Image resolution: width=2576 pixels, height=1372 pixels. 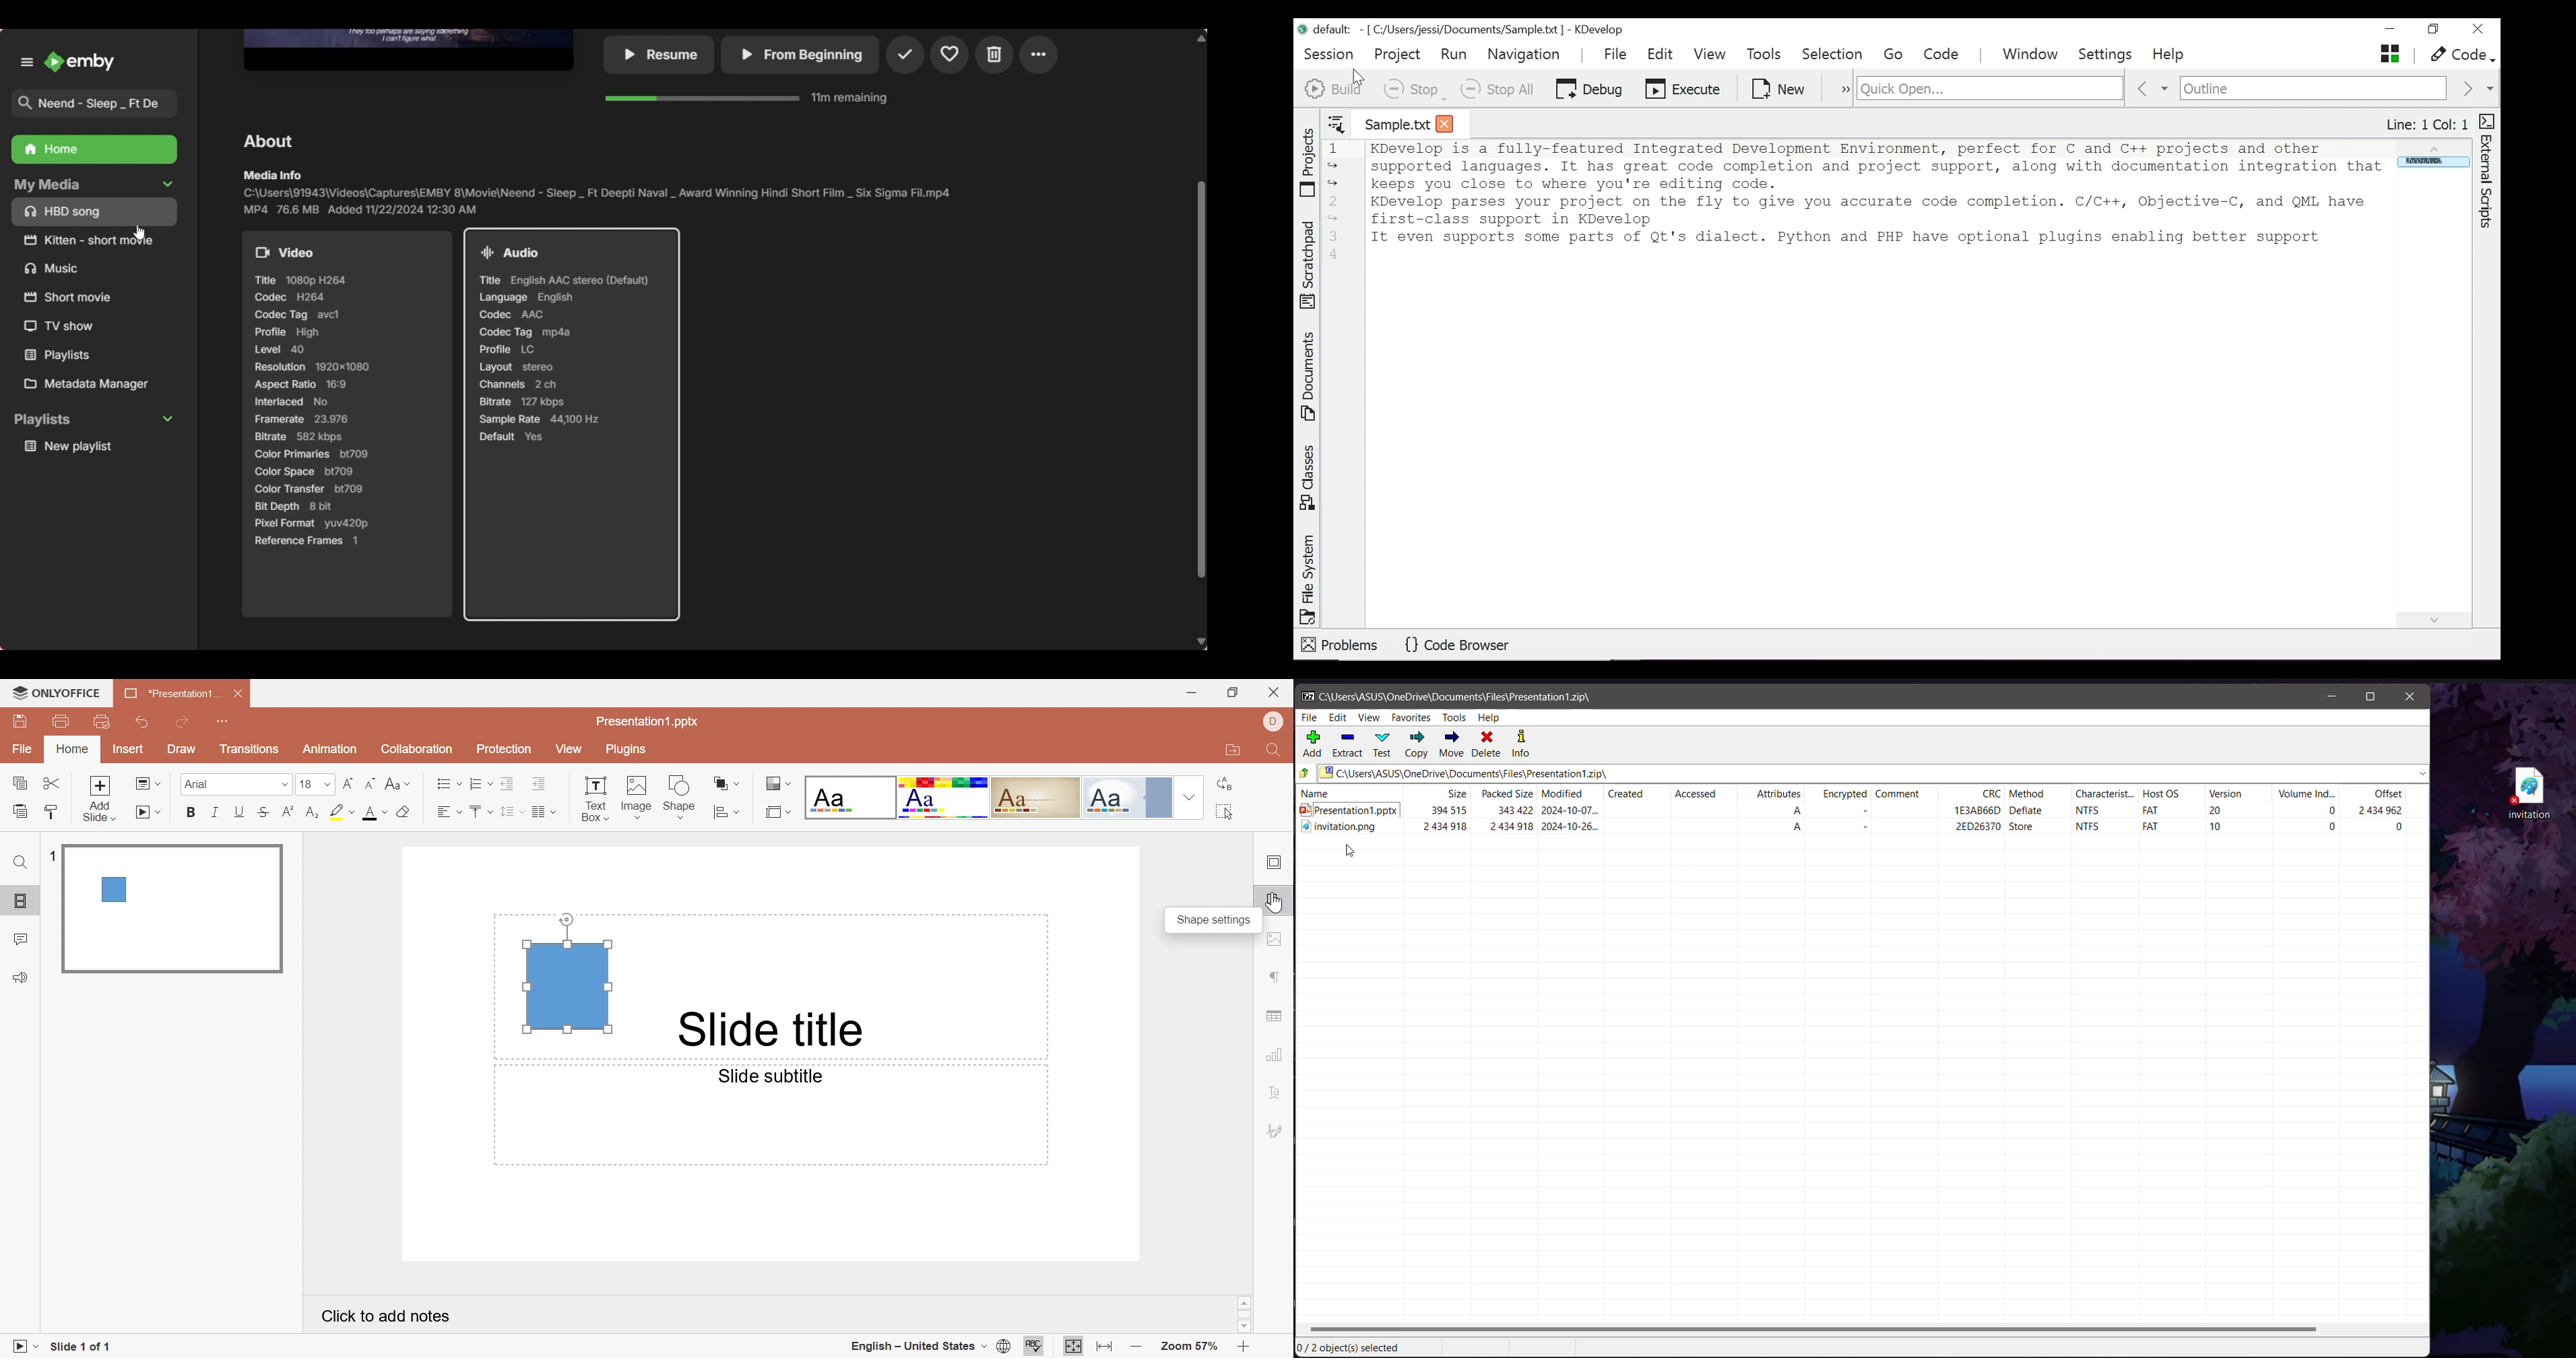 I want to click on Insert columns, so click(x=544, y=812).